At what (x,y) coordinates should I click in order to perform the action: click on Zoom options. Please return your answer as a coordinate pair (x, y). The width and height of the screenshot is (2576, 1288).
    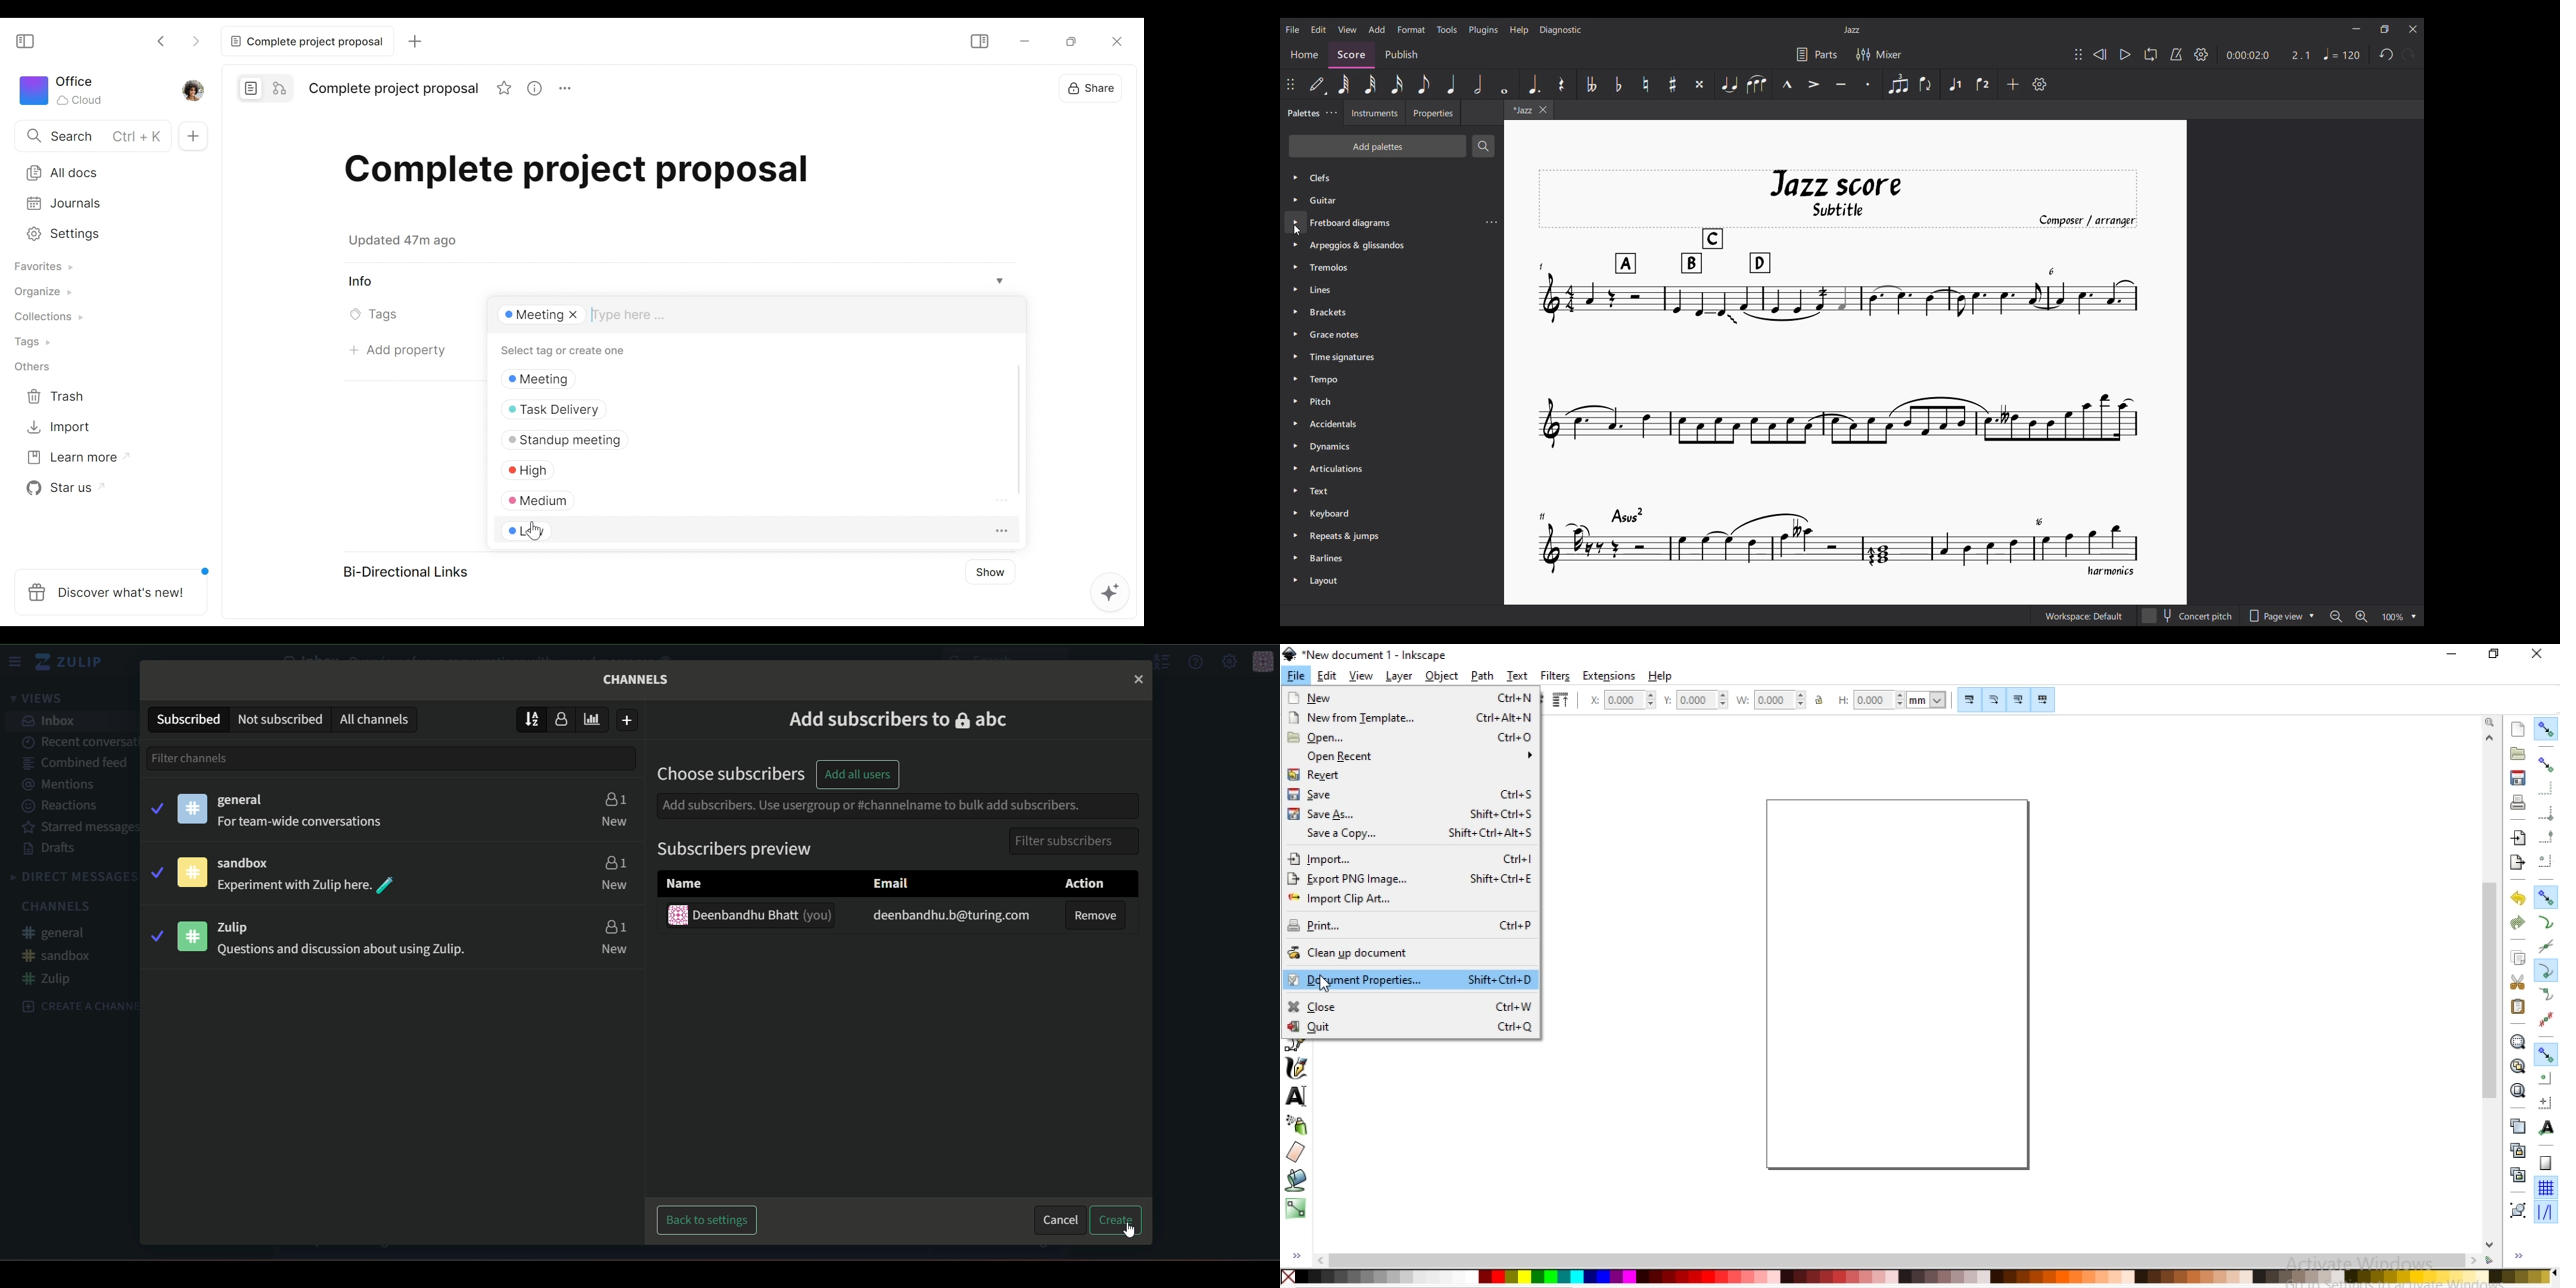
    Looking at the image, I should click on (2374, 616).